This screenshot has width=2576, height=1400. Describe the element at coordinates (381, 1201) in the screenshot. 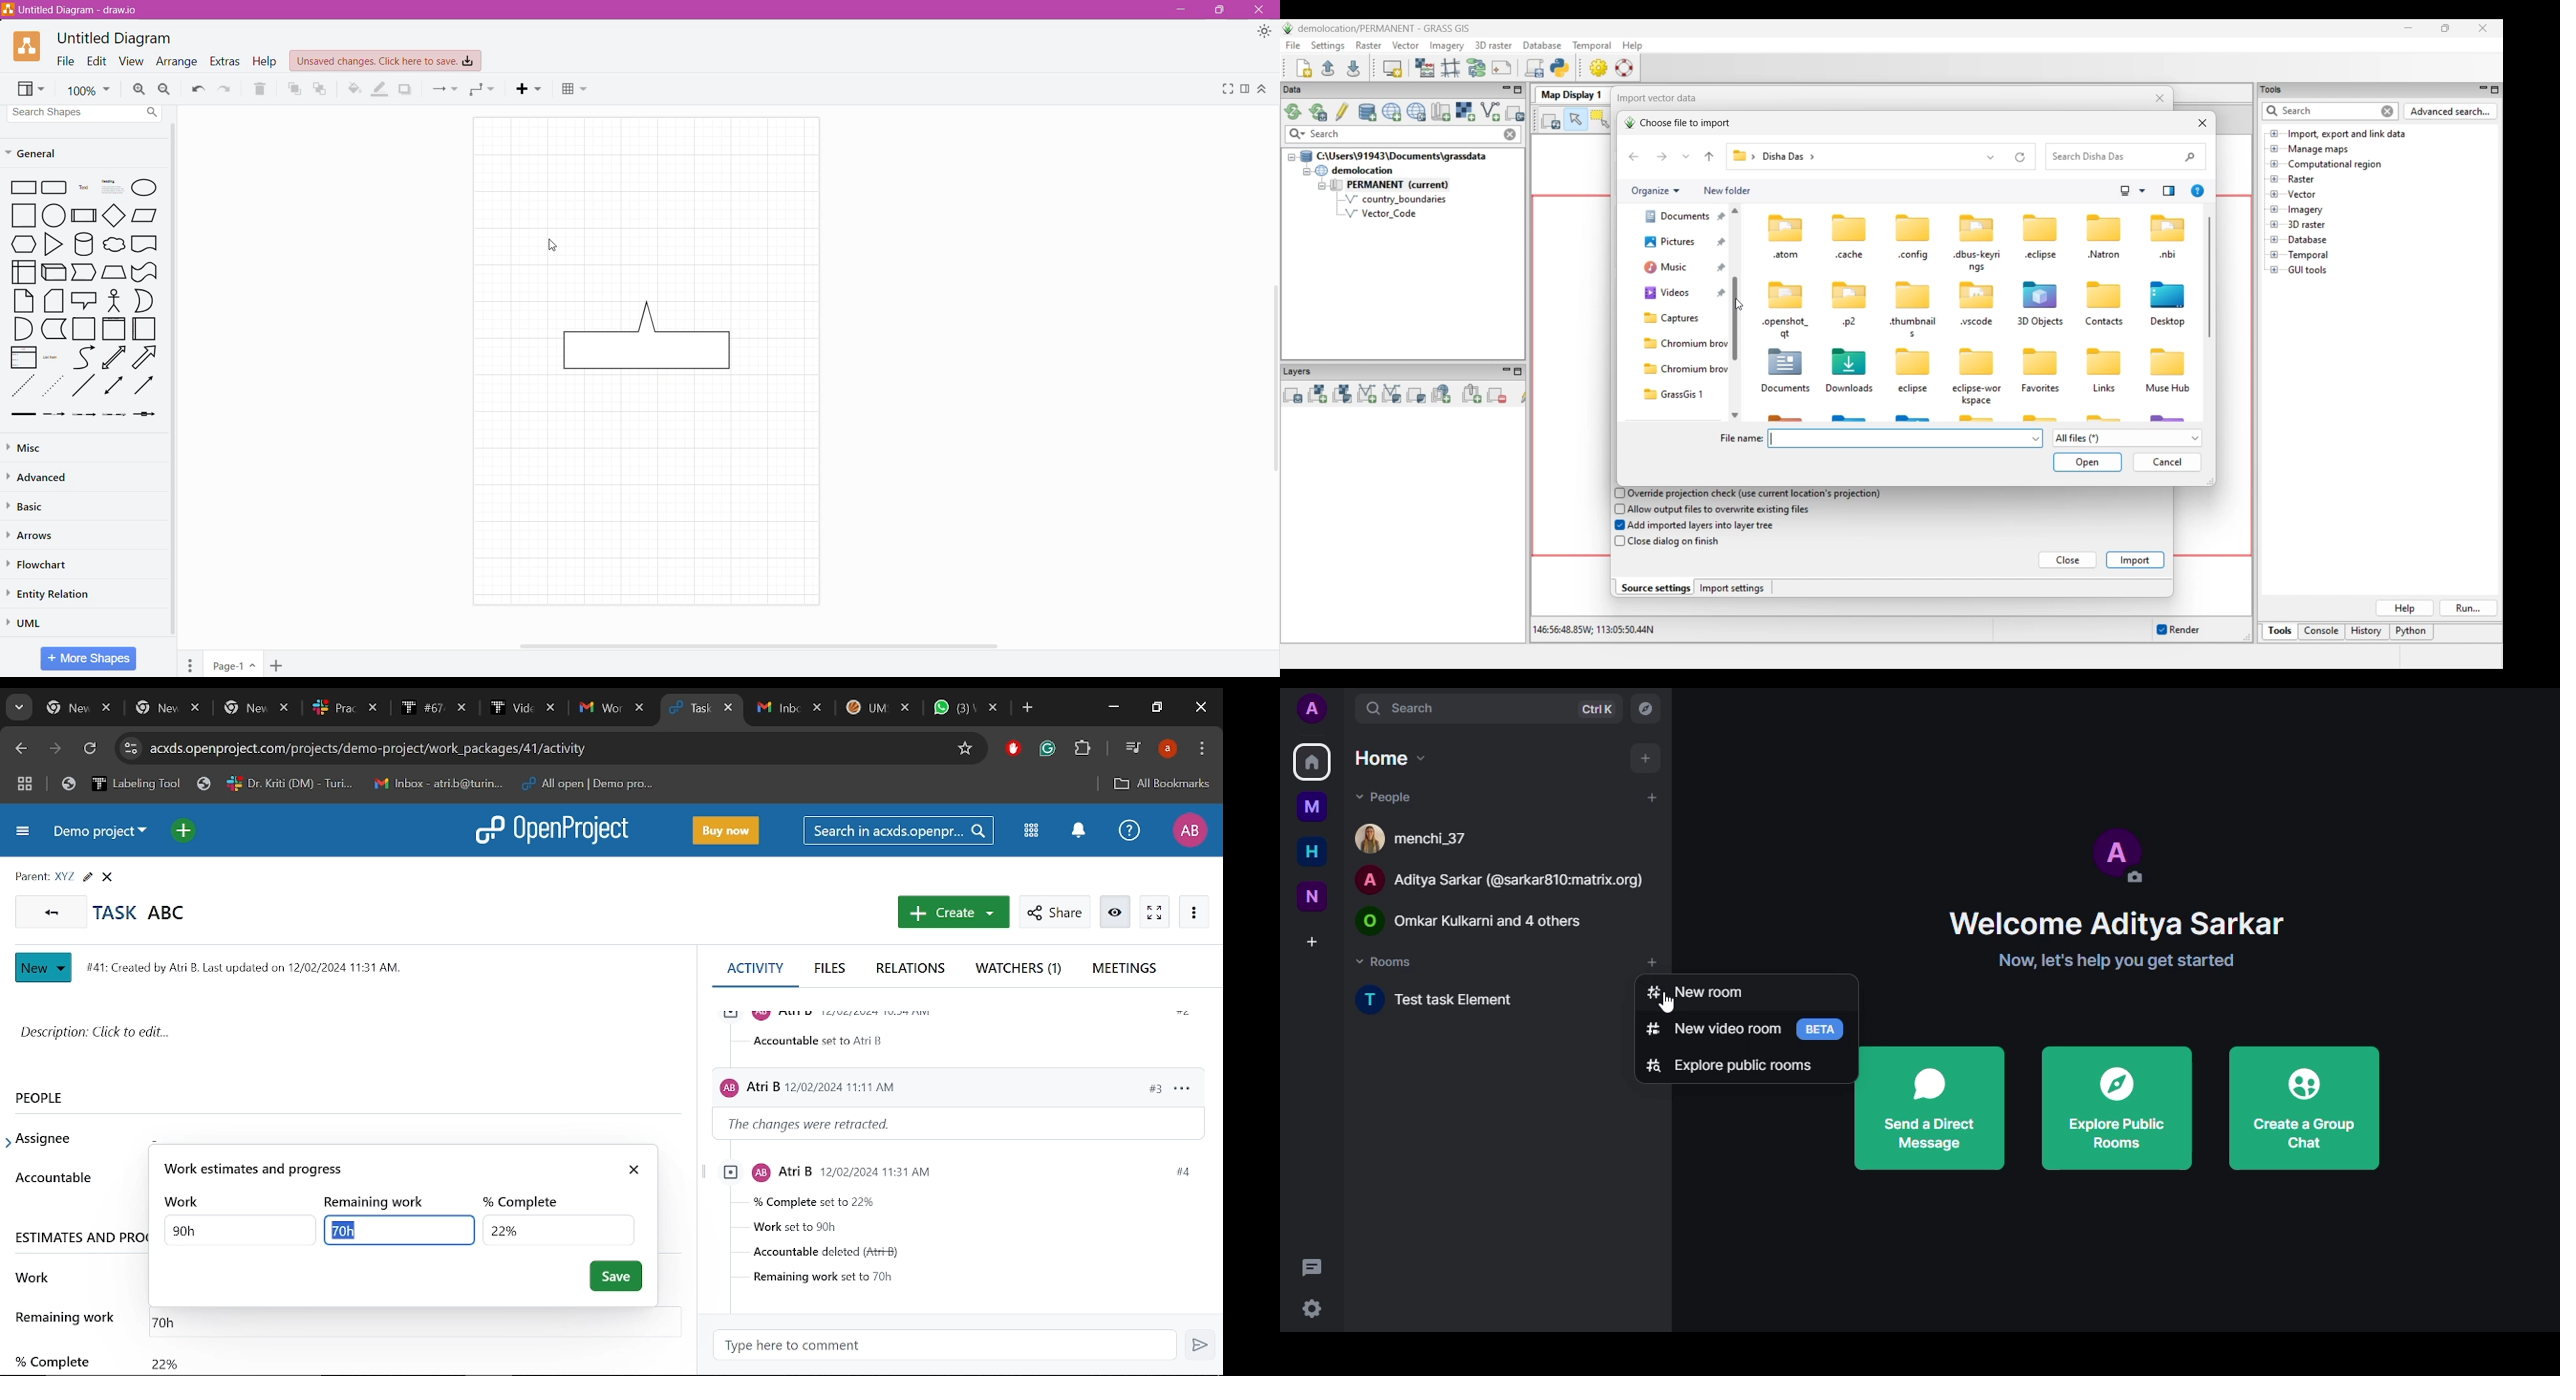

I see `remaining work` at that location.